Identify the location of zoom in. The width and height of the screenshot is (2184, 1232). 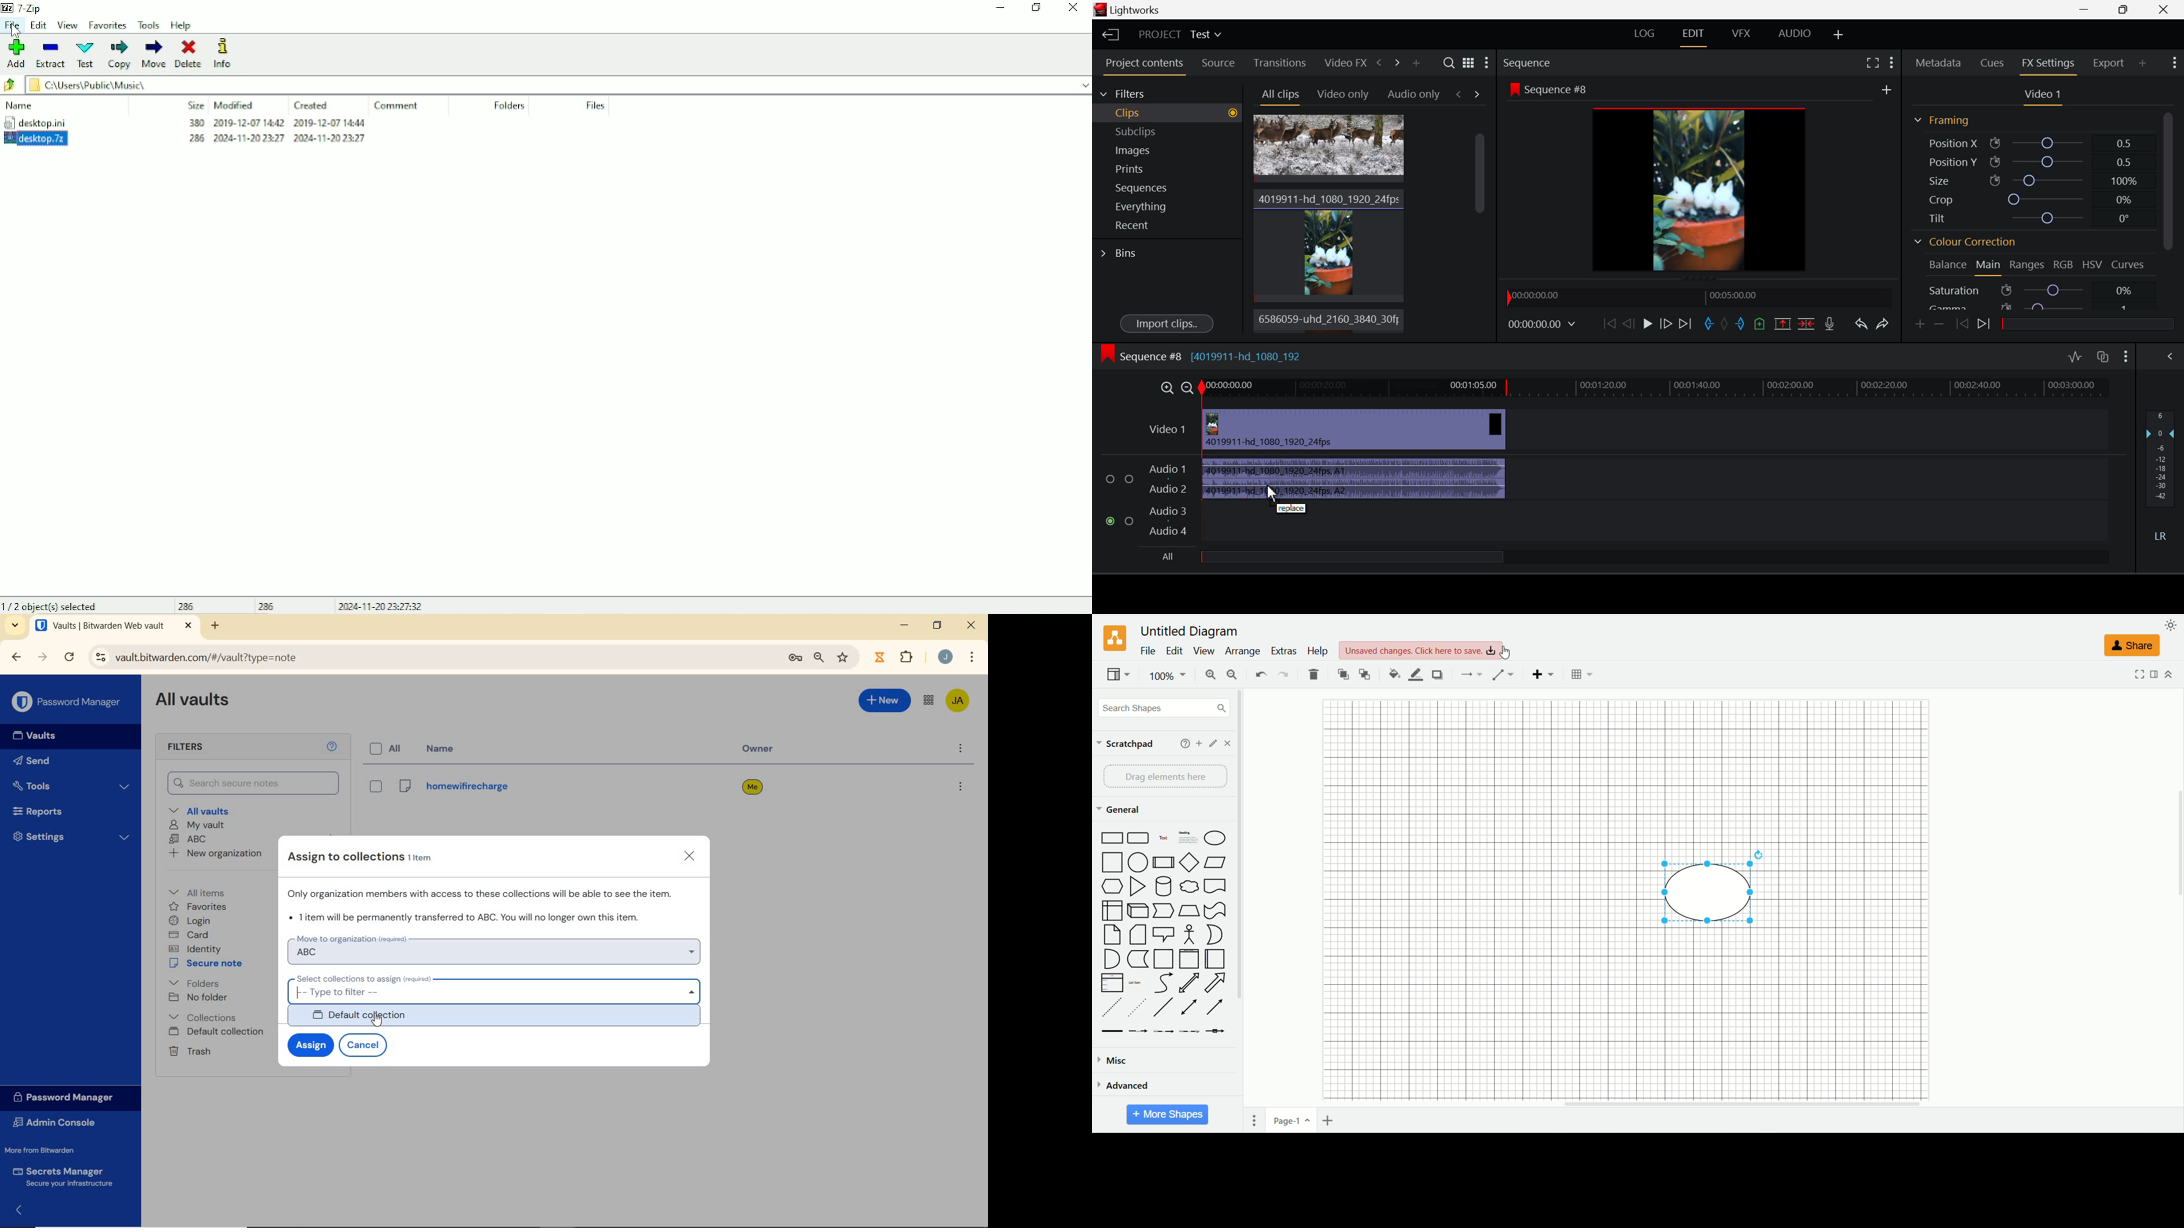
(1209, 674).